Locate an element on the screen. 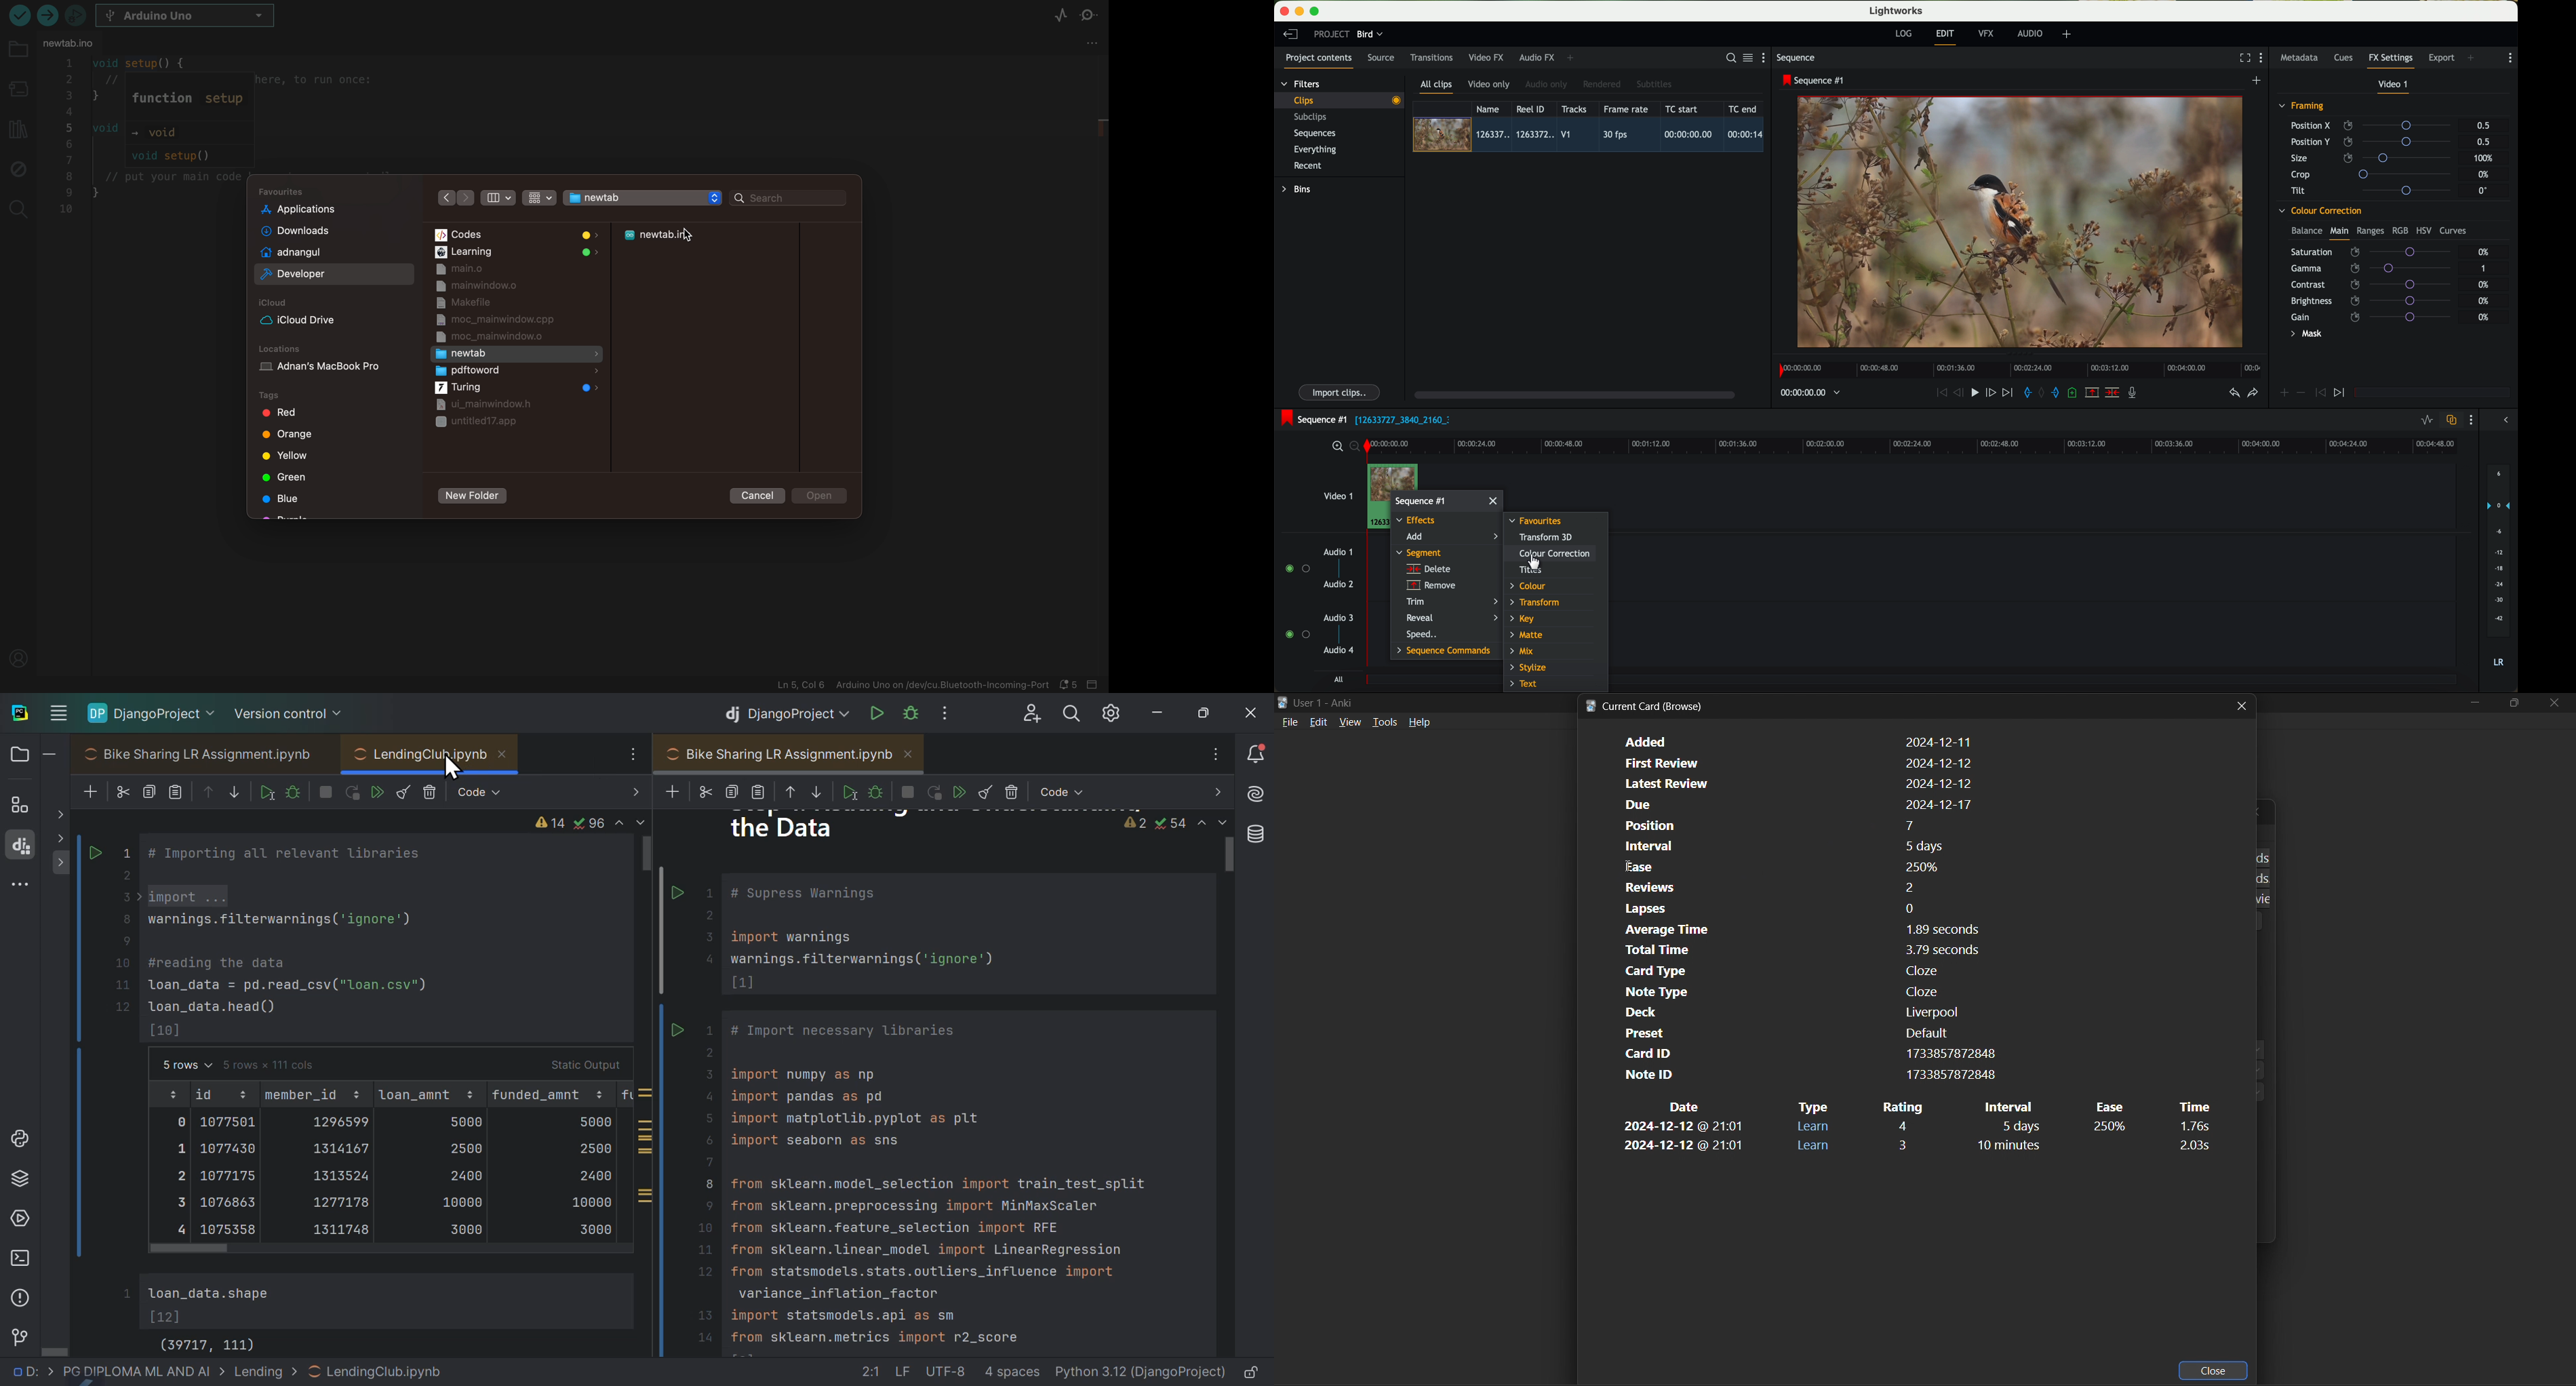 Image resolution: width=2576 pixels, height=1400 pixels. record a voice-over is located at coordinates (2136, 394).